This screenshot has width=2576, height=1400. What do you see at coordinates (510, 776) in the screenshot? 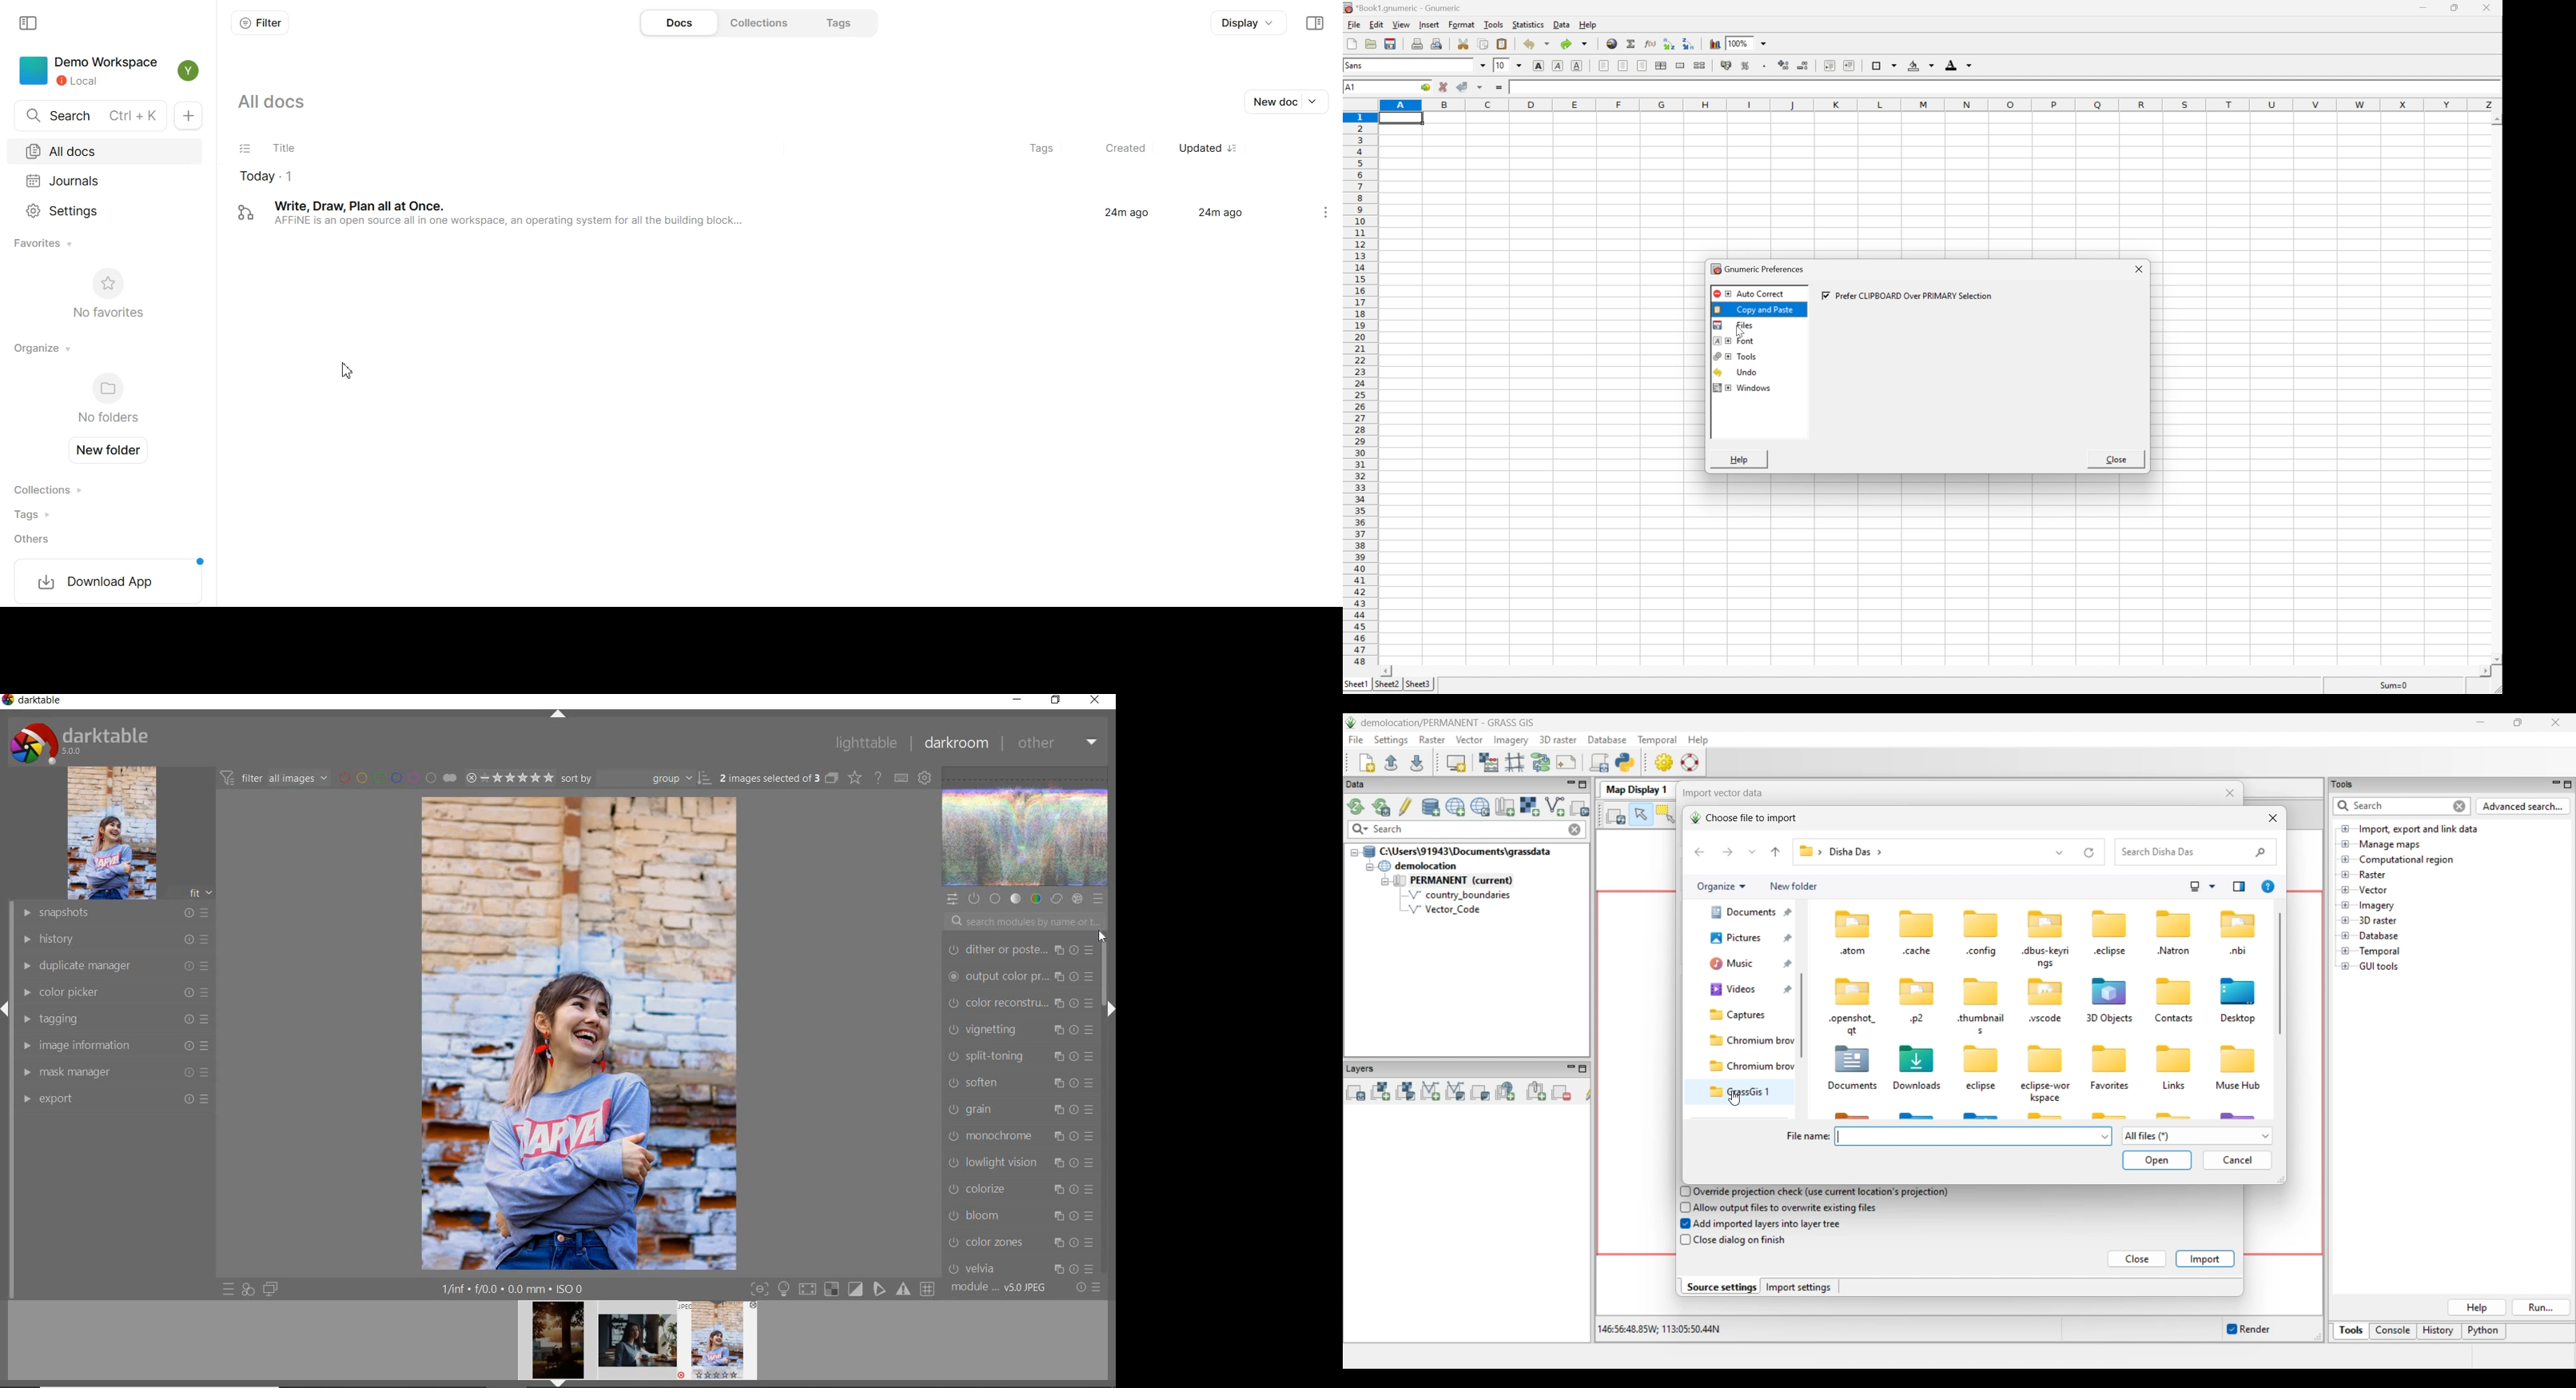
I see `SELECTED IMAGE RANGE RATING` at bounding box center [510, 776].